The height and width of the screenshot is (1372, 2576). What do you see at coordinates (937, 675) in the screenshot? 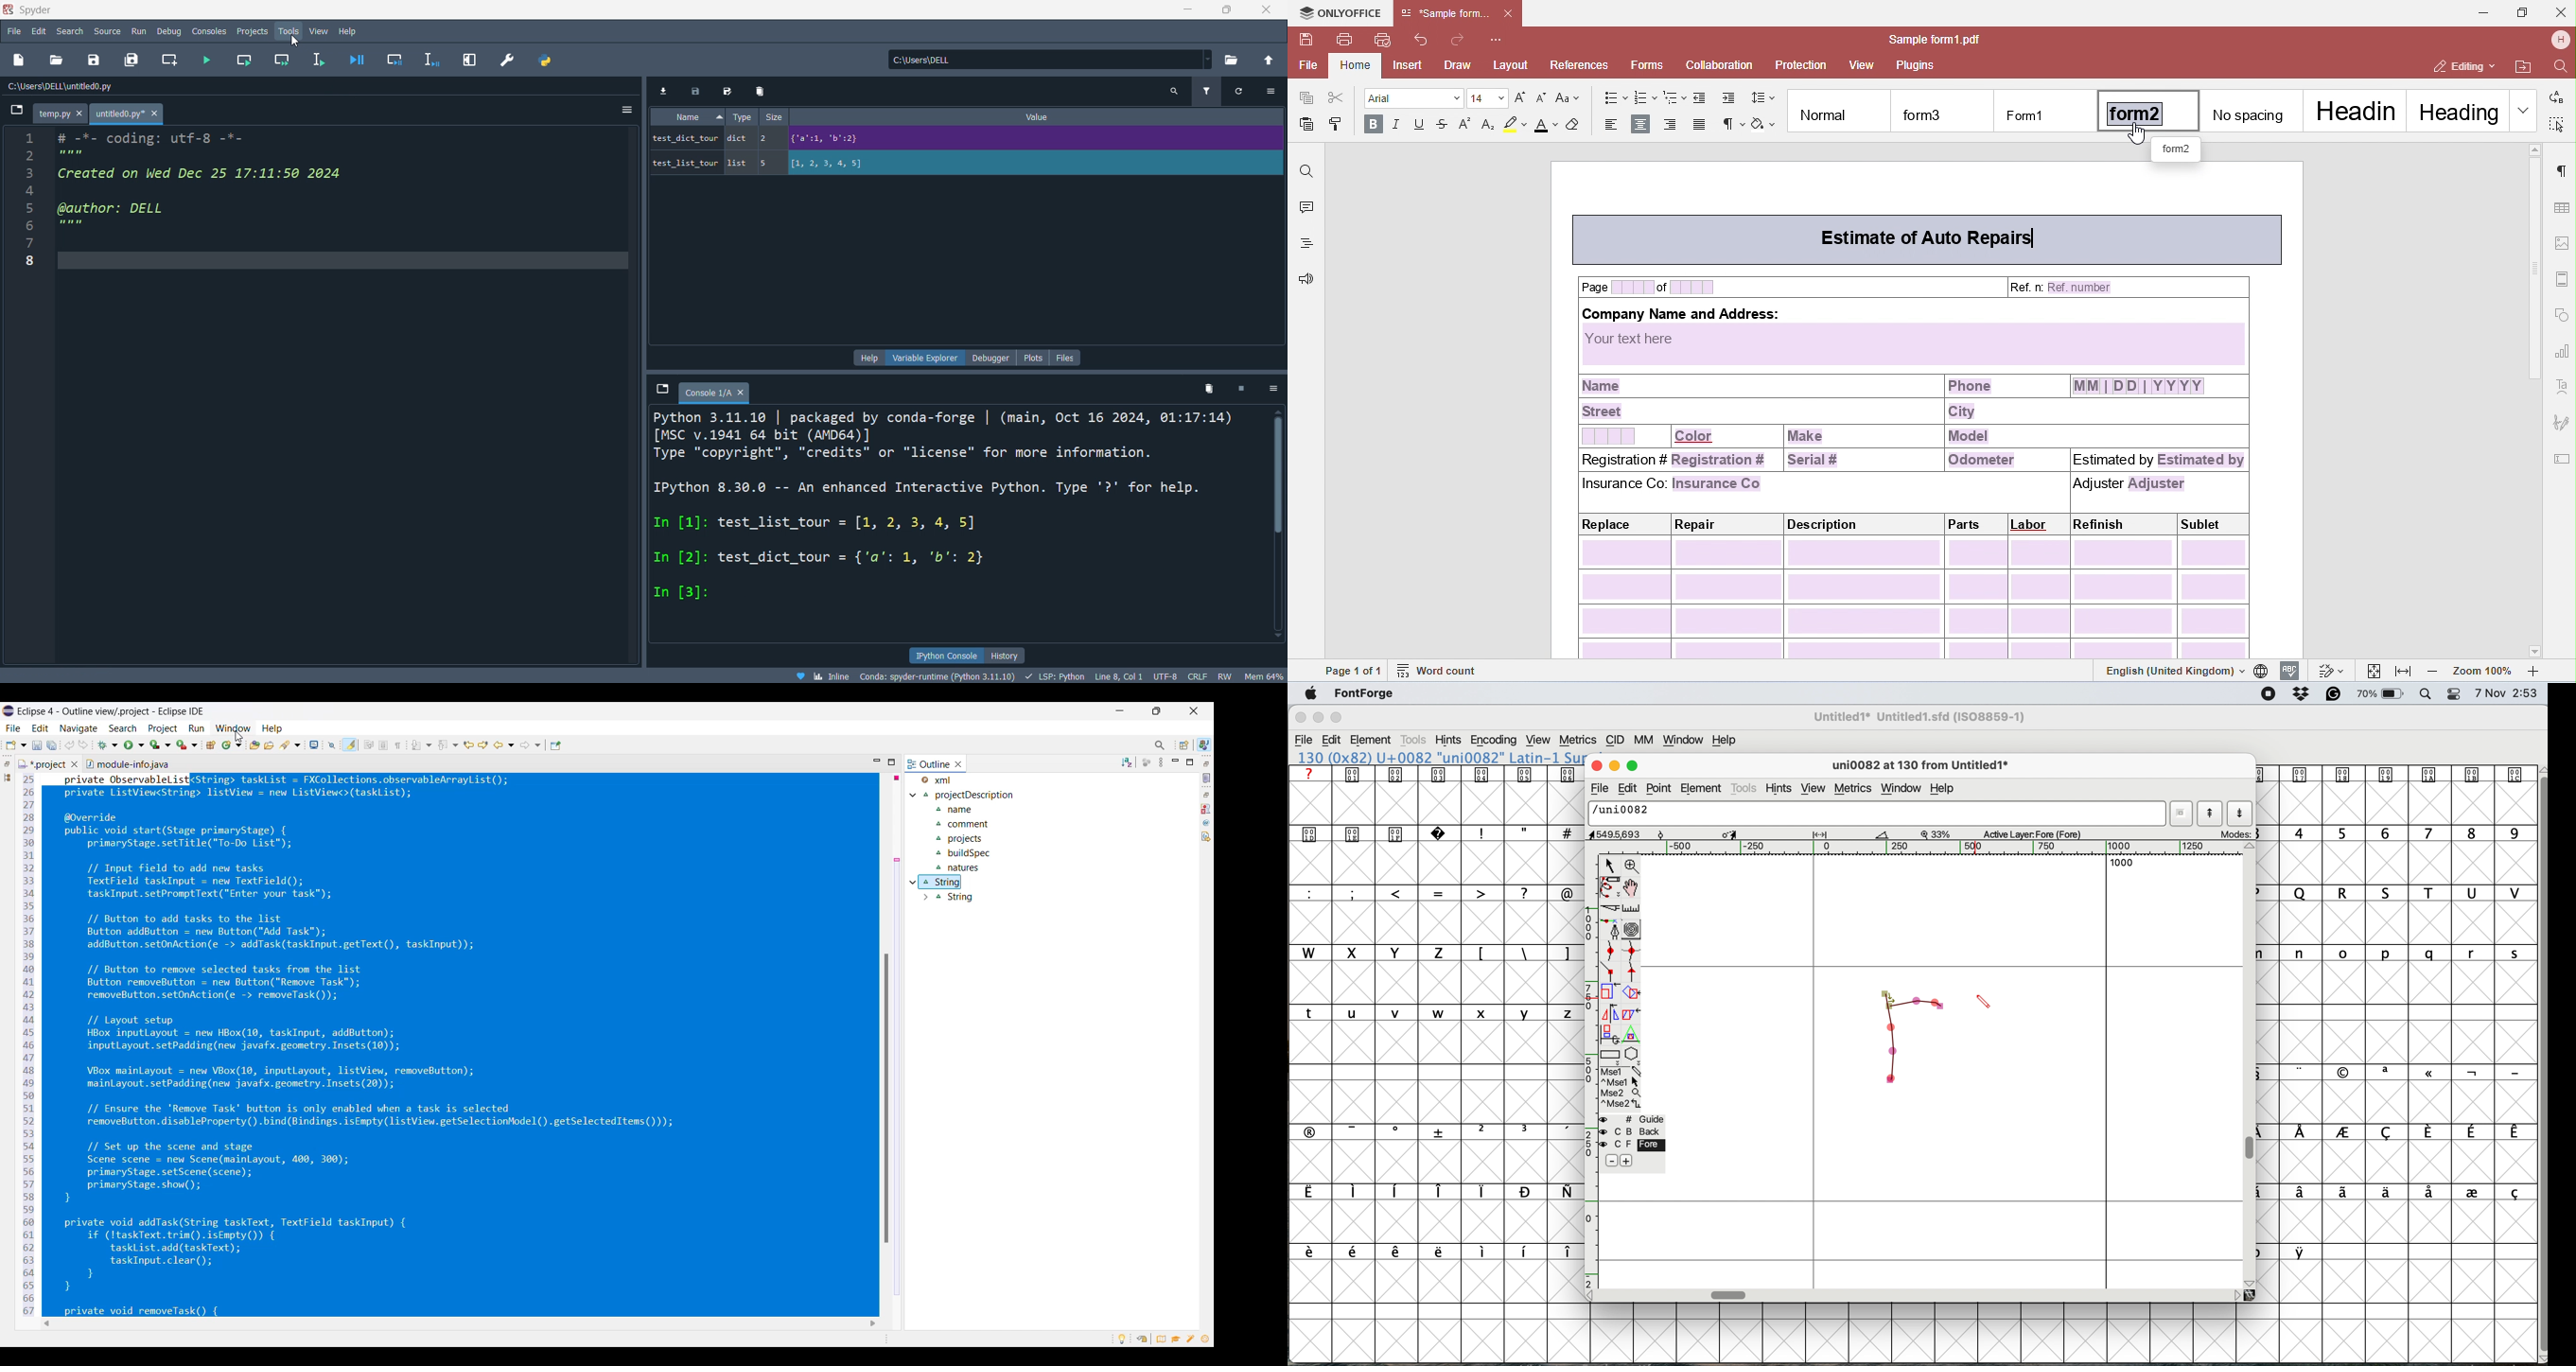
I see `Conda: spyder-runtime (Python 3.11.10)` at bounding box center [937, 675].